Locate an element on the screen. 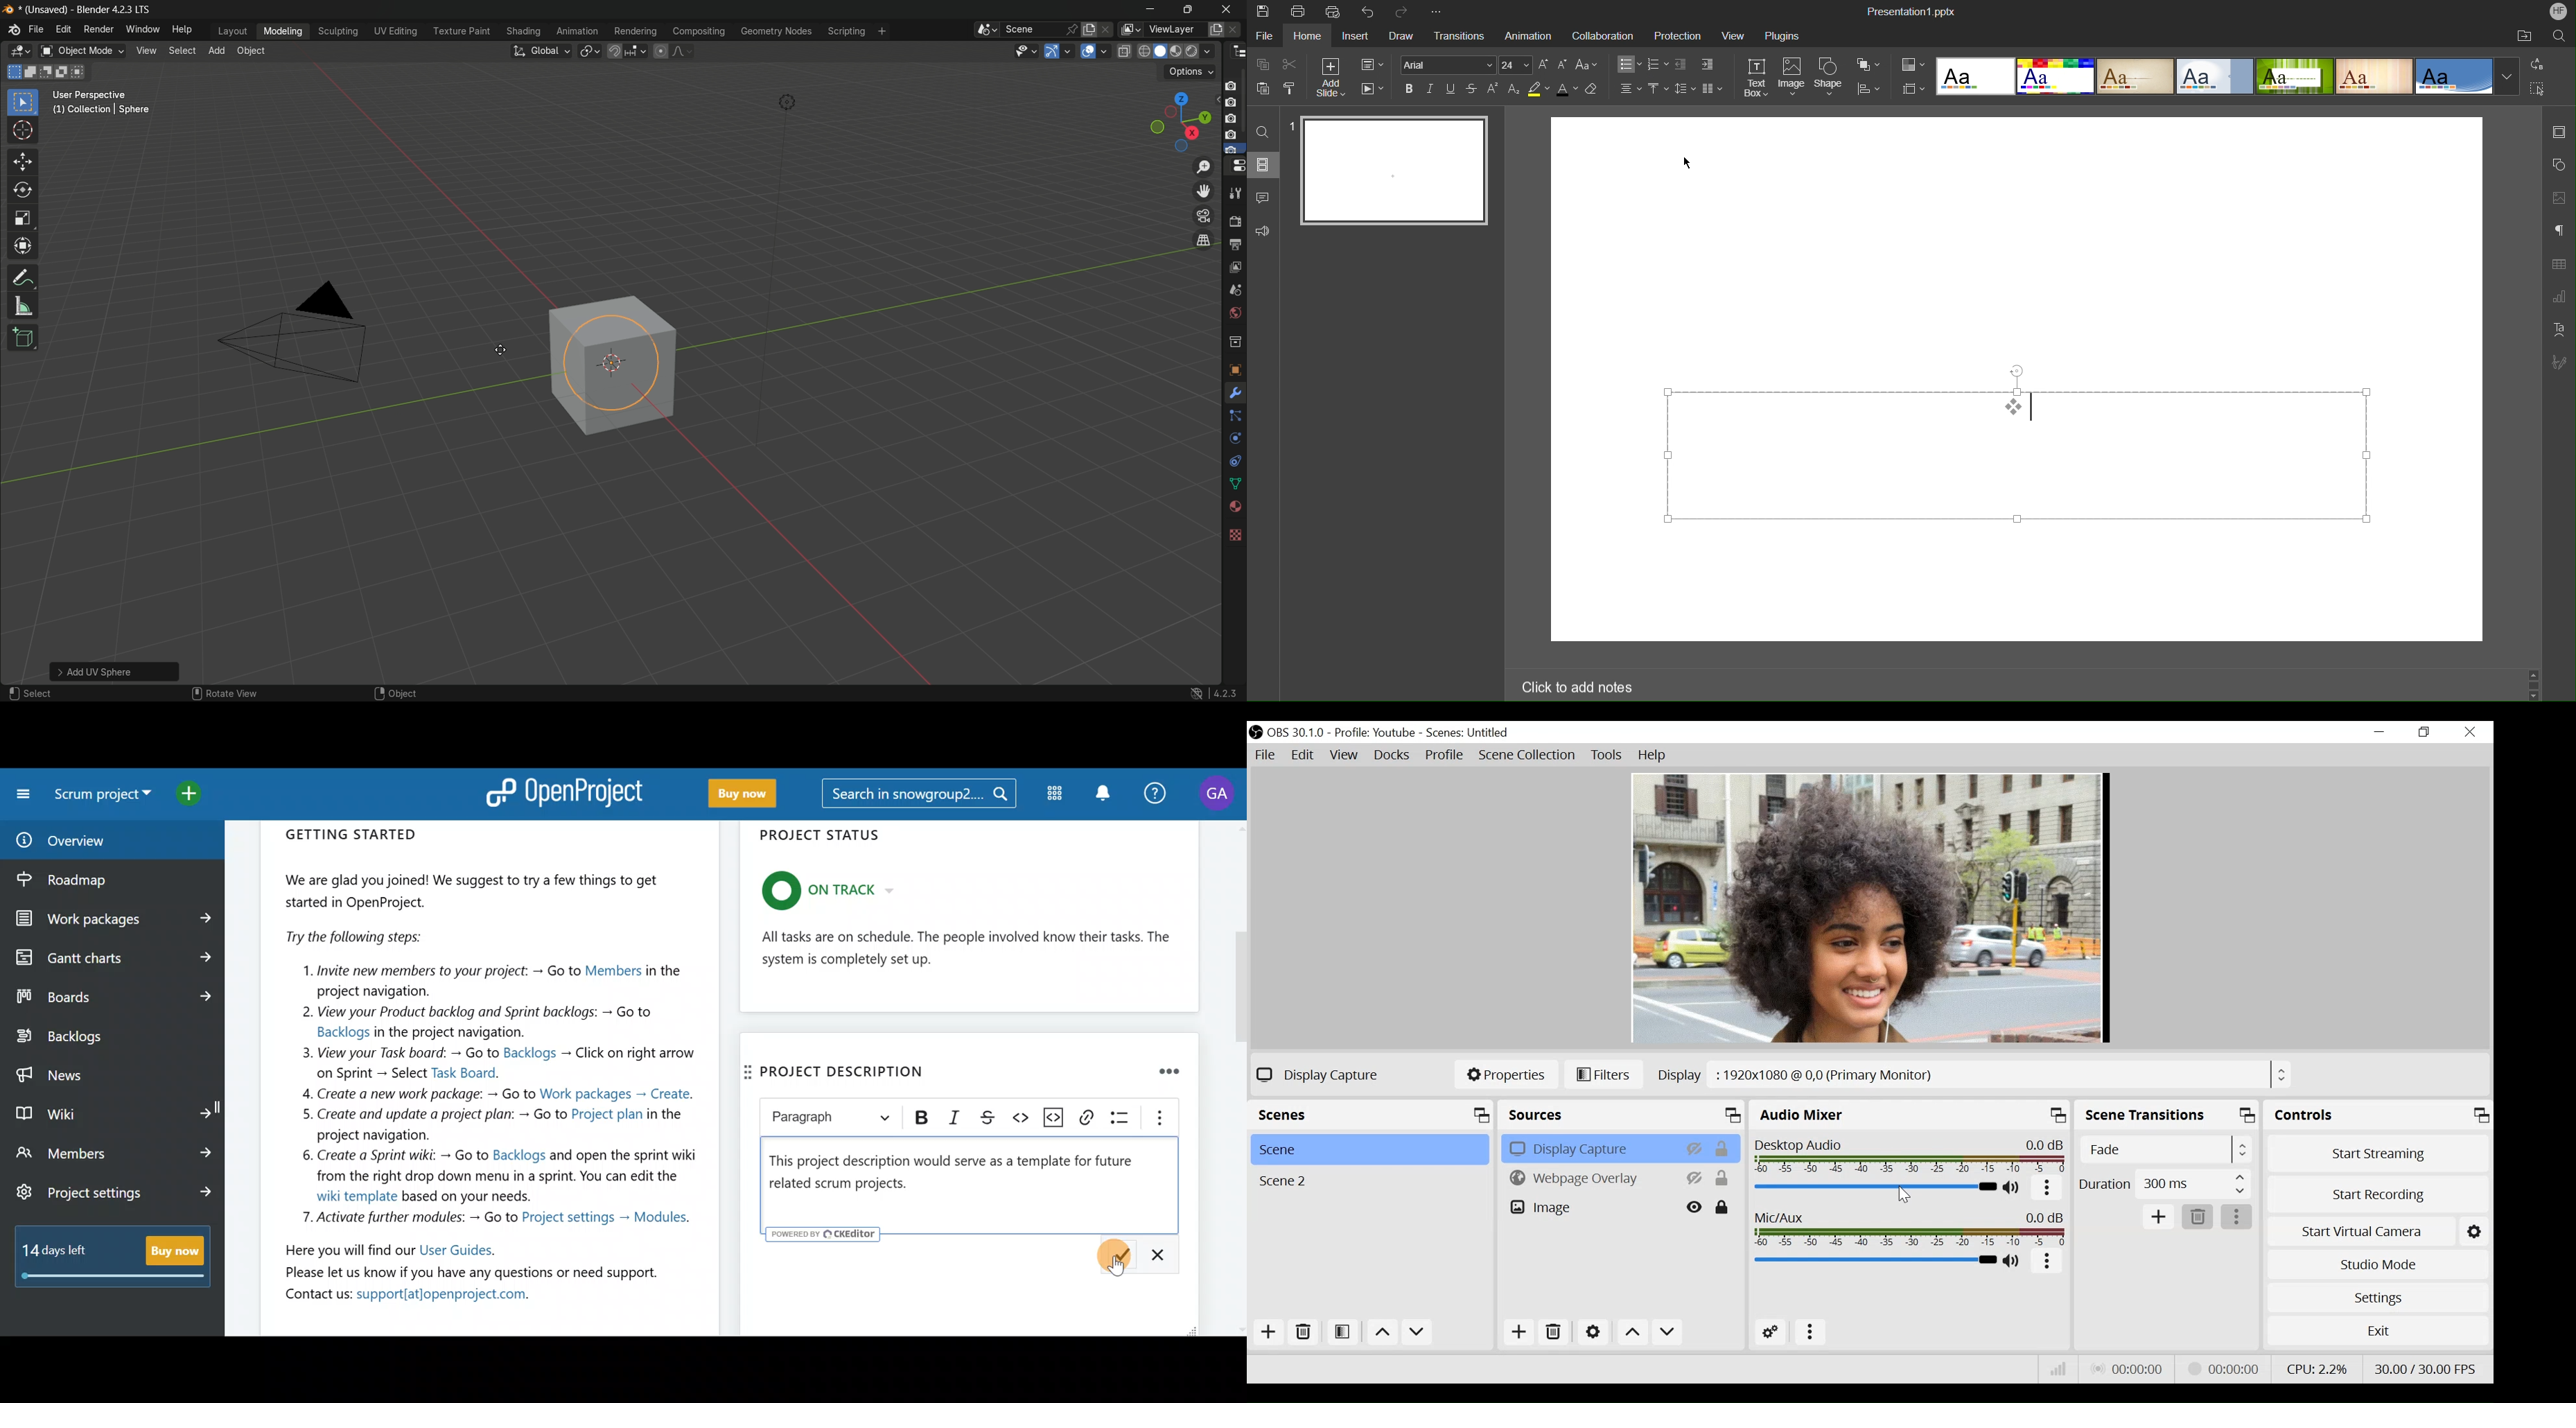  Notification centre is located at coordinates (1099, 792).